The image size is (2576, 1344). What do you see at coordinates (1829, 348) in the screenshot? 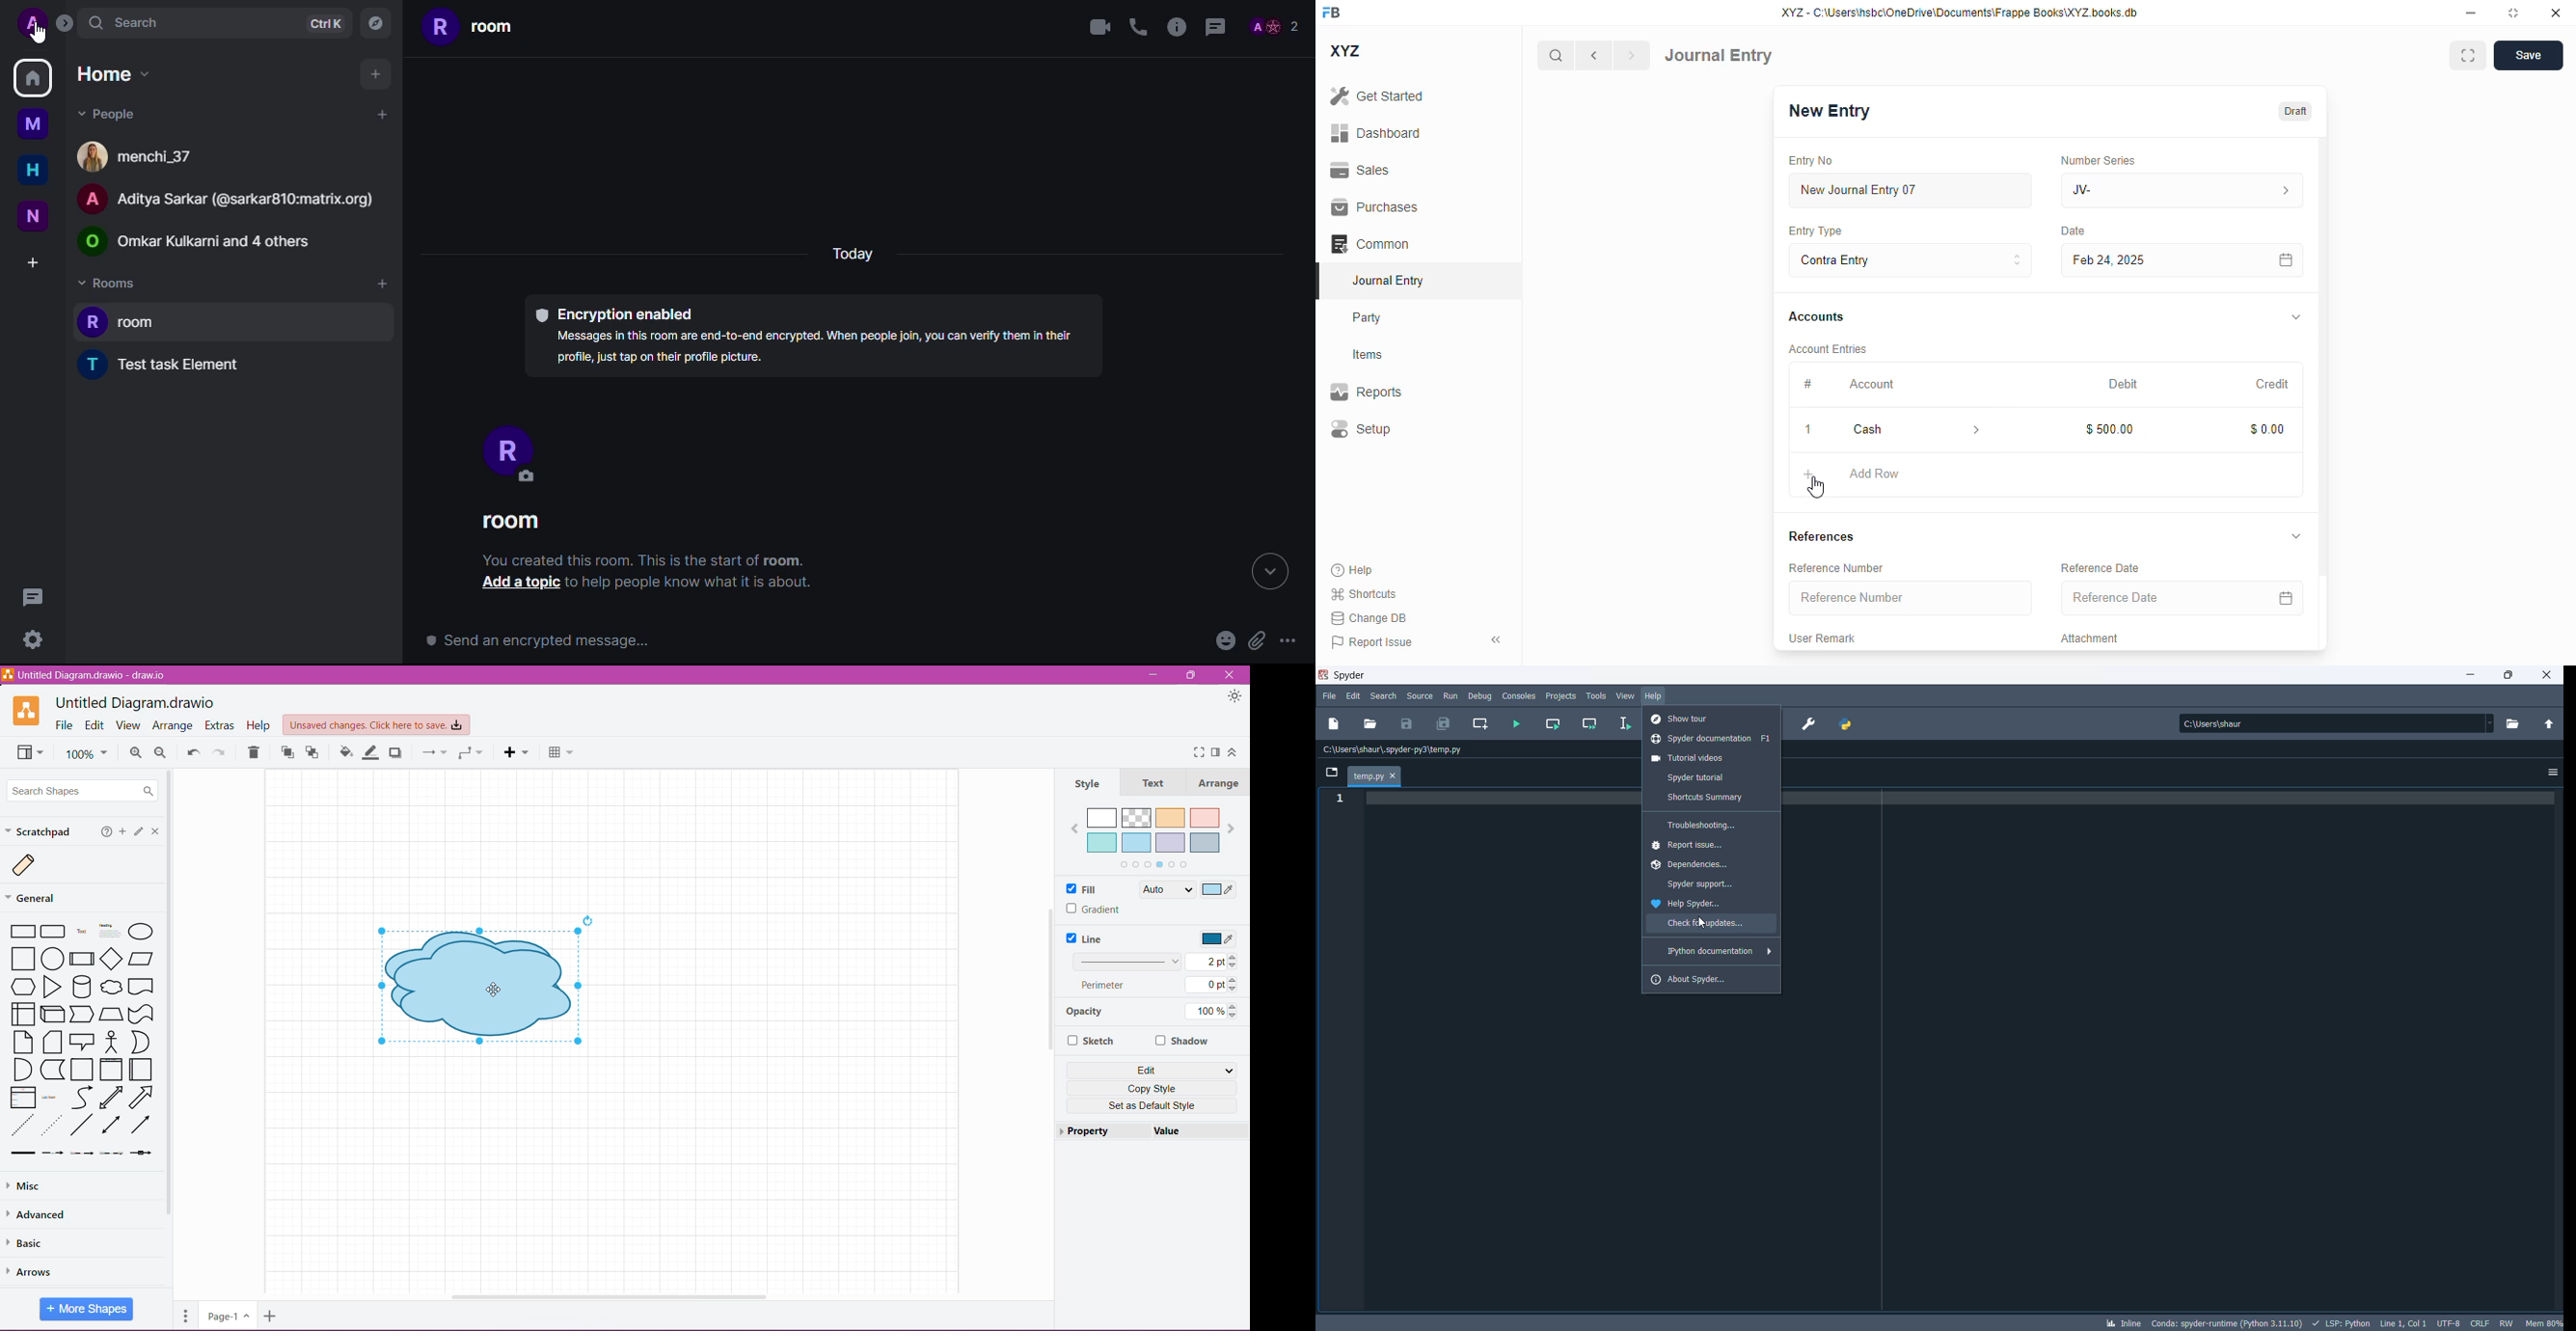
I see `account entries` at bounding box center [1829, 348].